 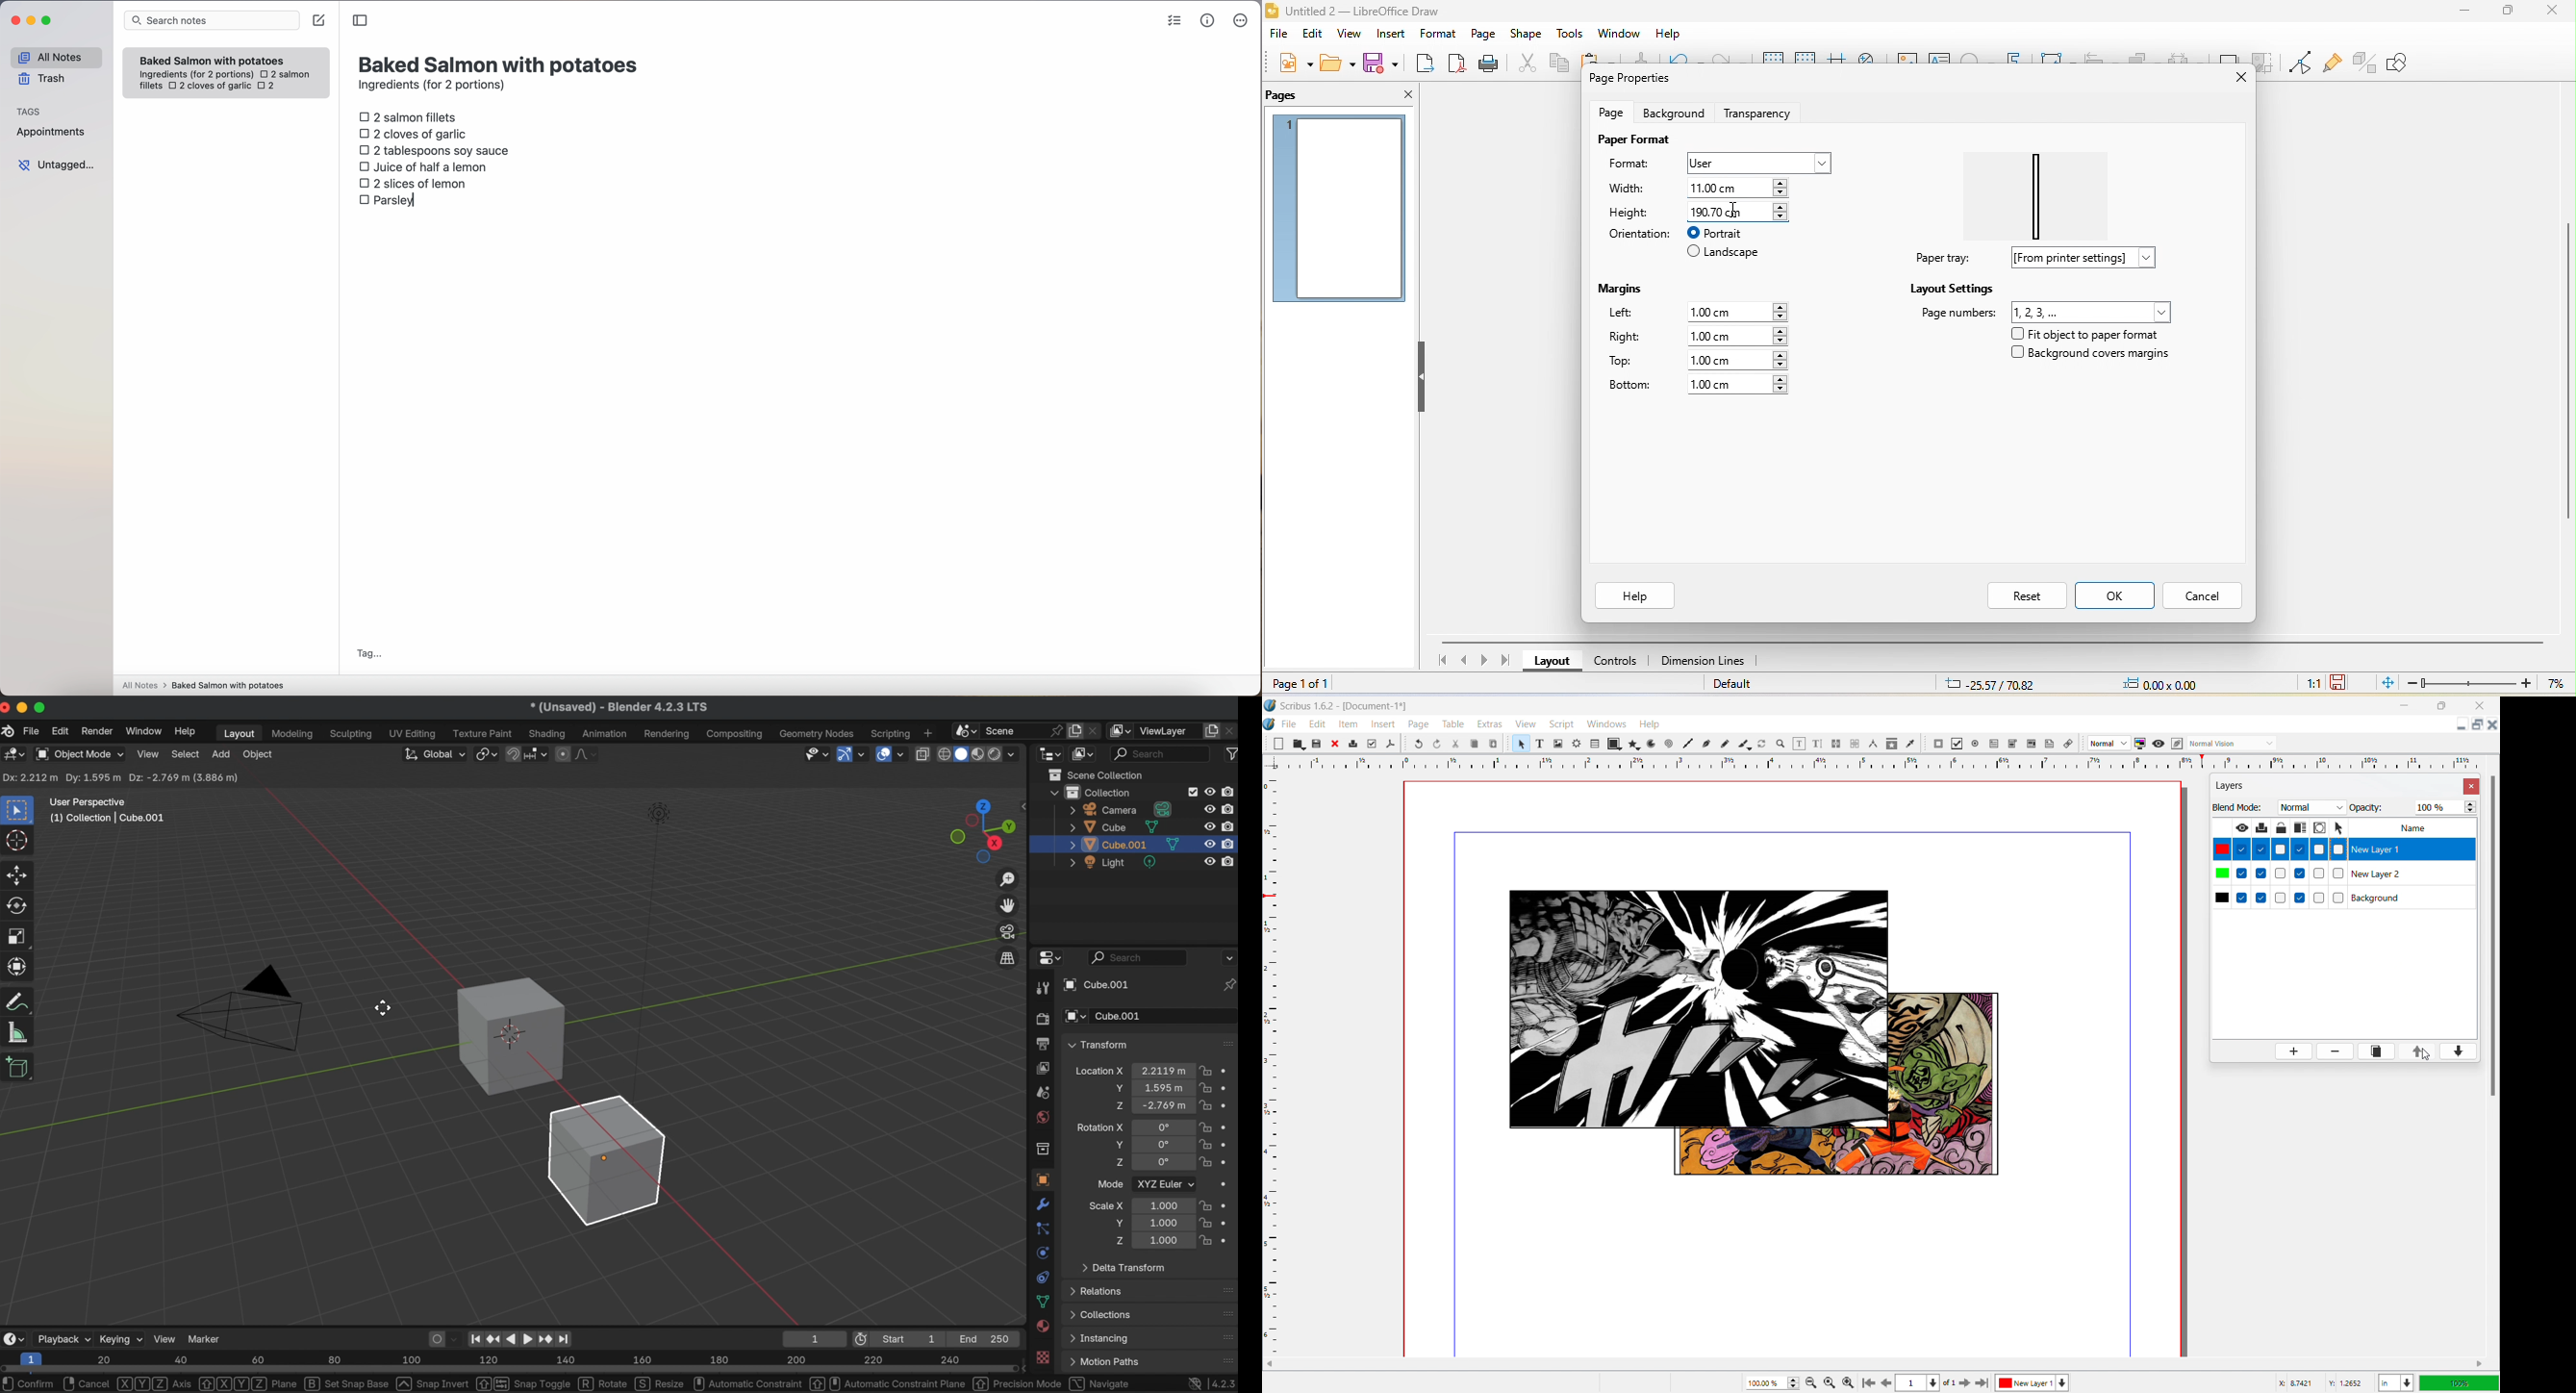 I want to click on rotate item, so click(x=1763, y=743).